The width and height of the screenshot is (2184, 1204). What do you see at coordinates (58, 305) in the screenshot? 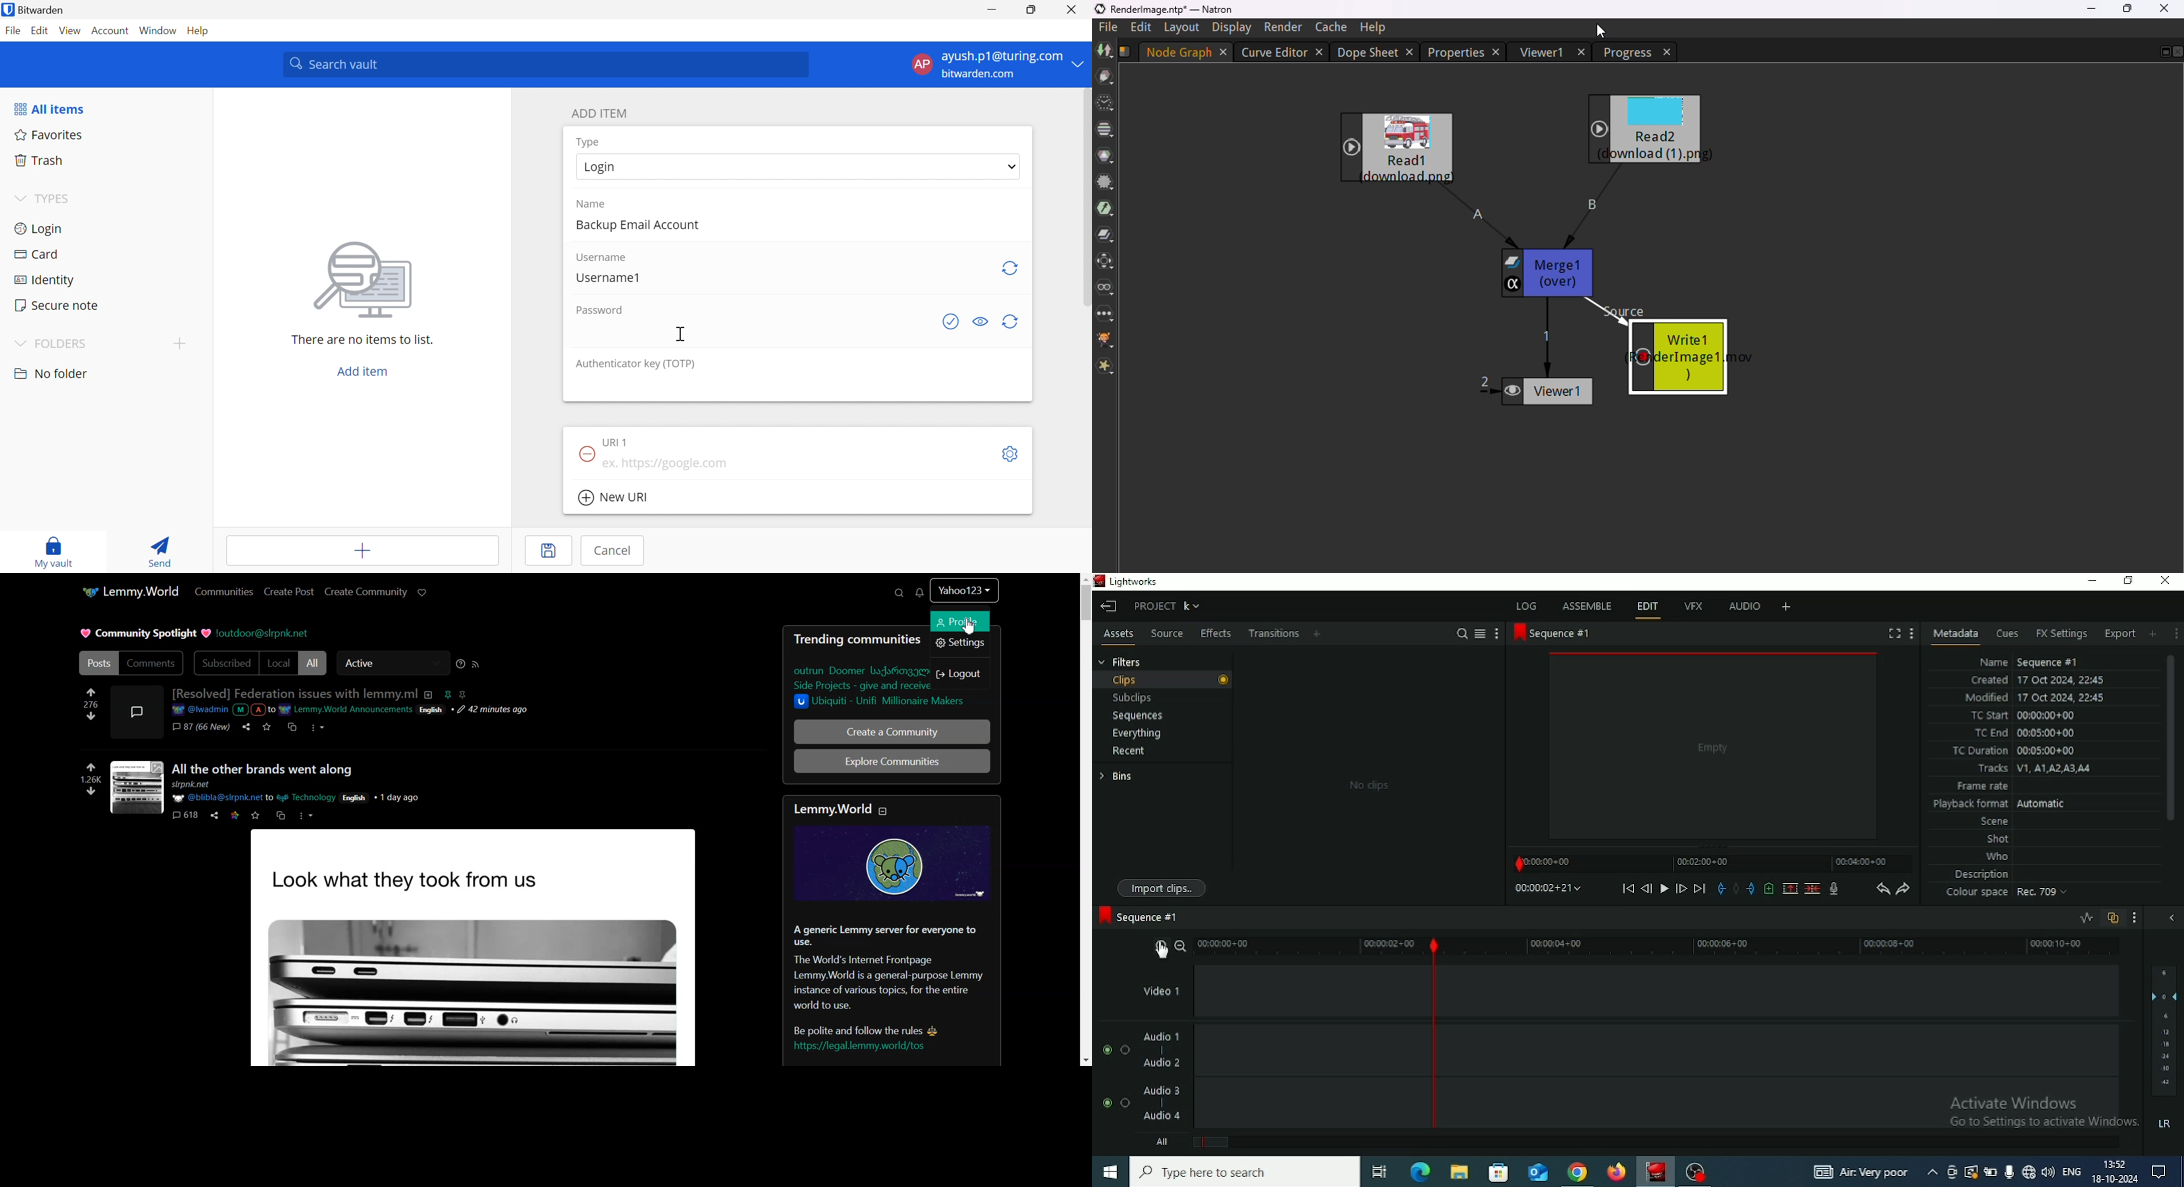
I see `Secure notes` at bounding box center [58, 305].